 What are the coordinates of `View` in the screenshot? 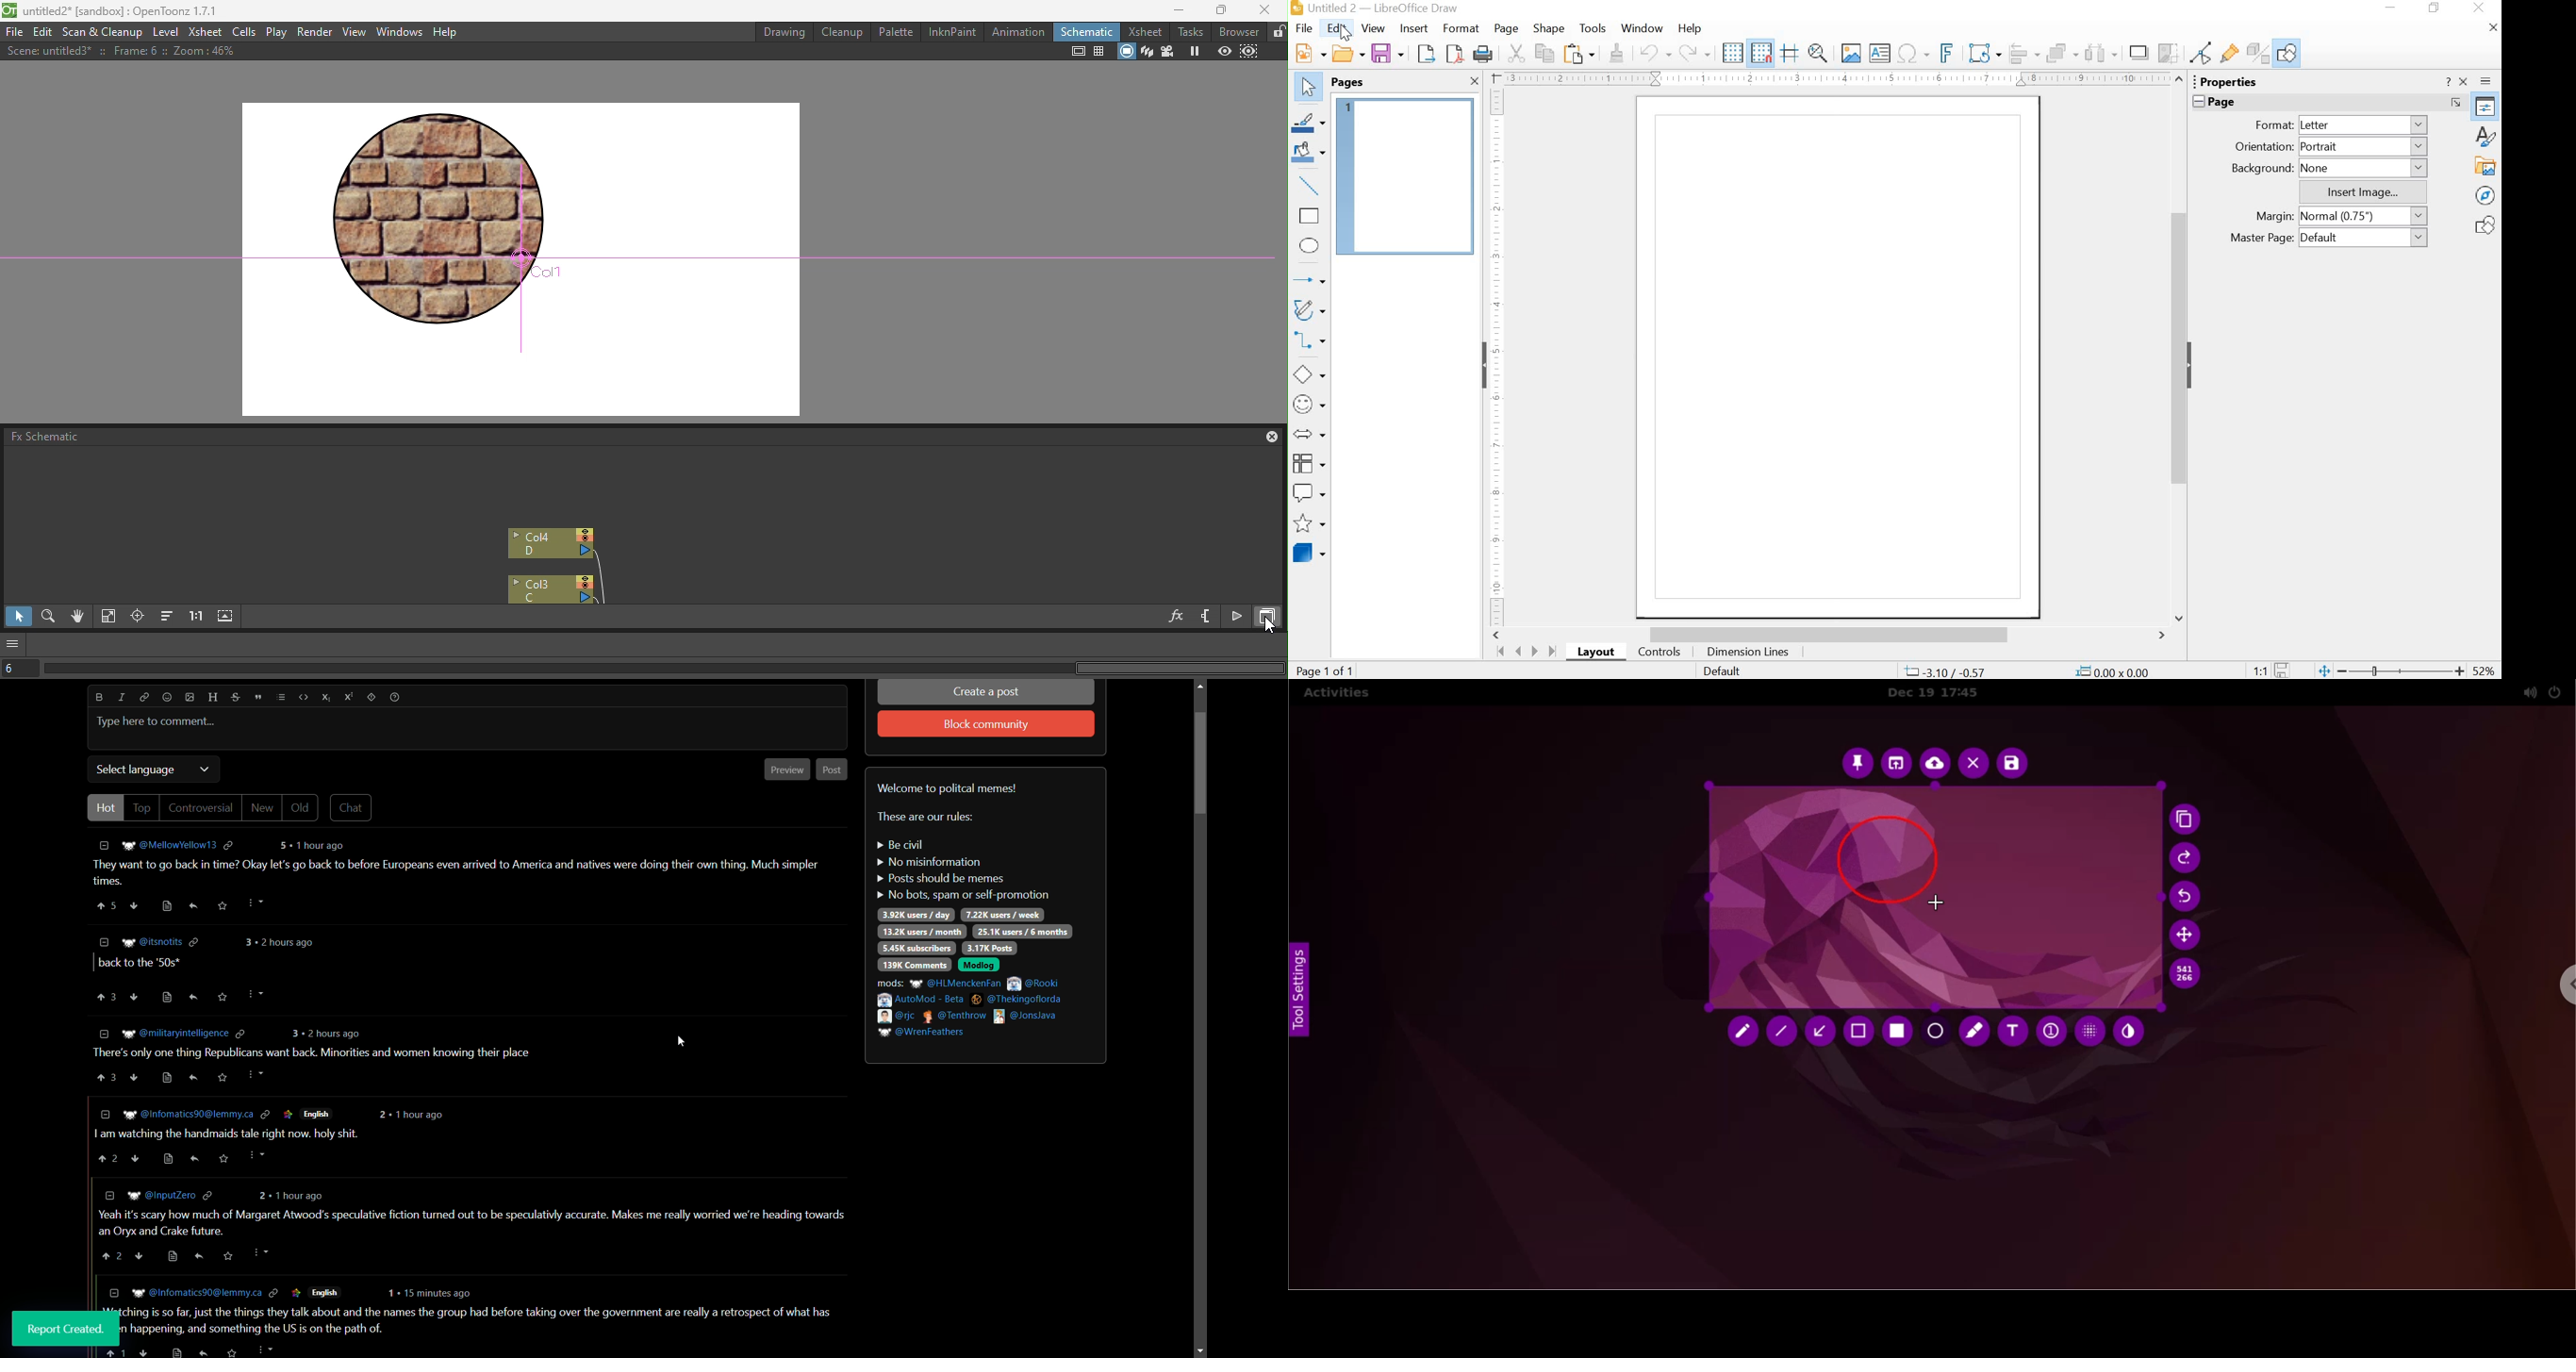 It's located at (1374, 28).